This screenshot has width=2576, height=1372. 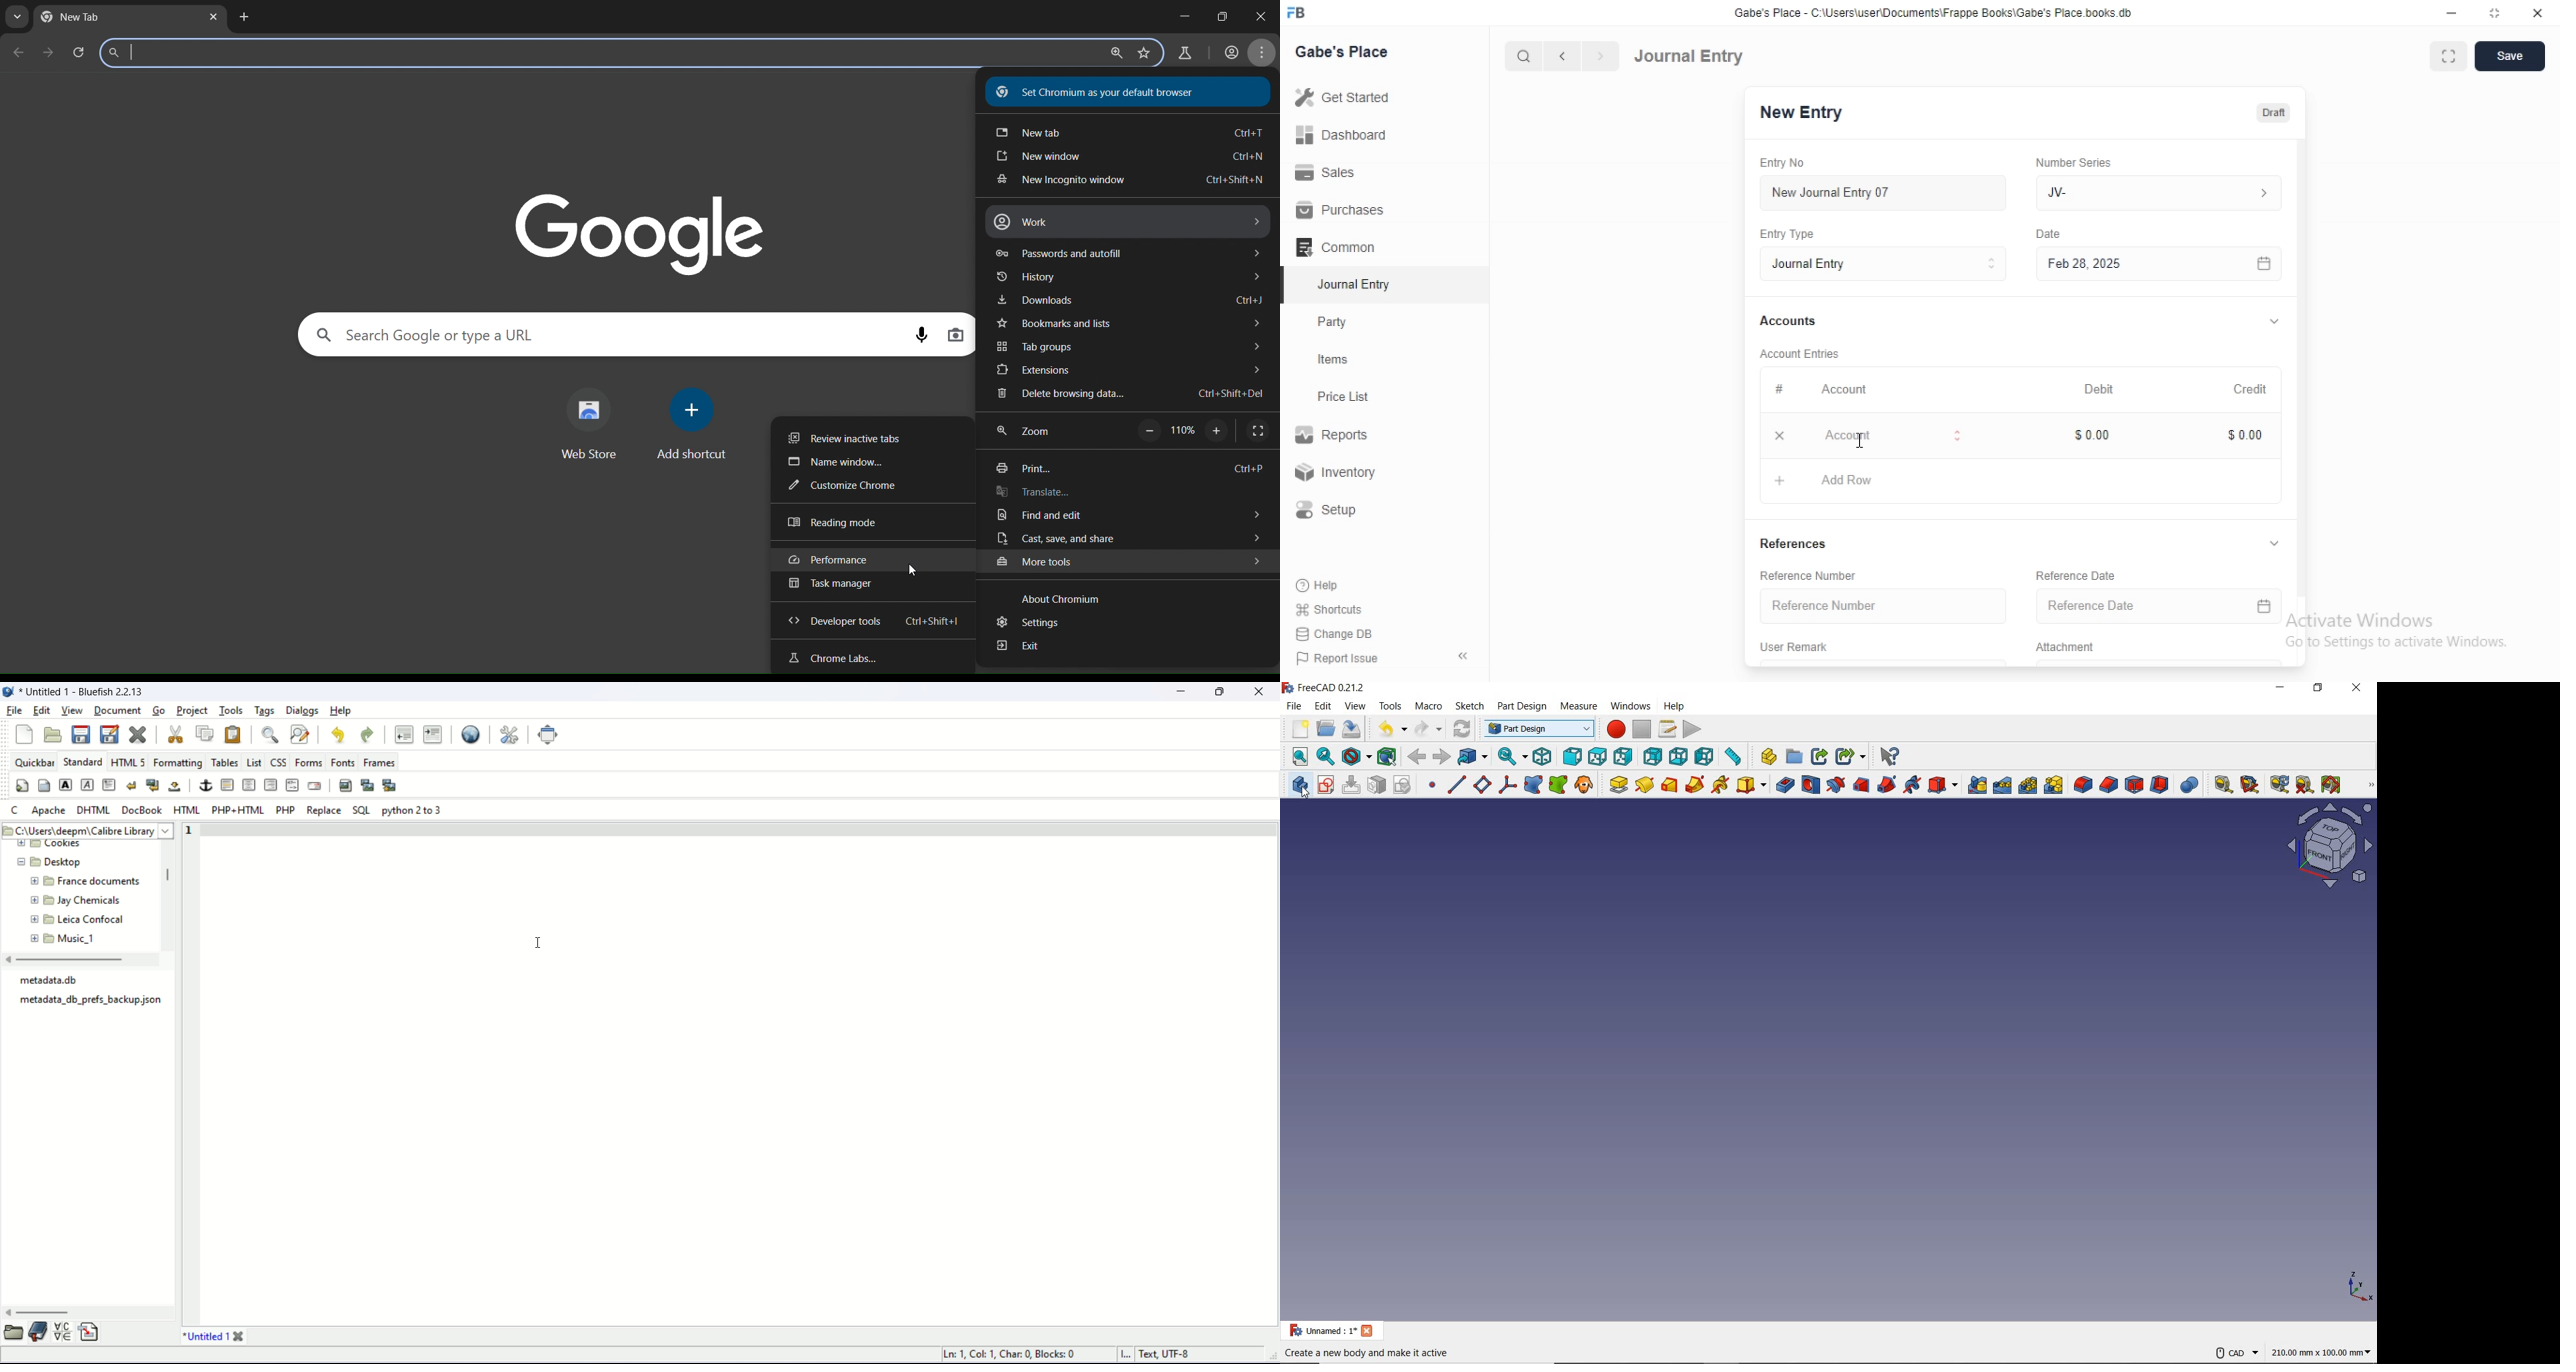 What do you see at coordinates (2072, 162) in the screenshot?
I see `‘Number Series` at bounding box center [2072, 162].